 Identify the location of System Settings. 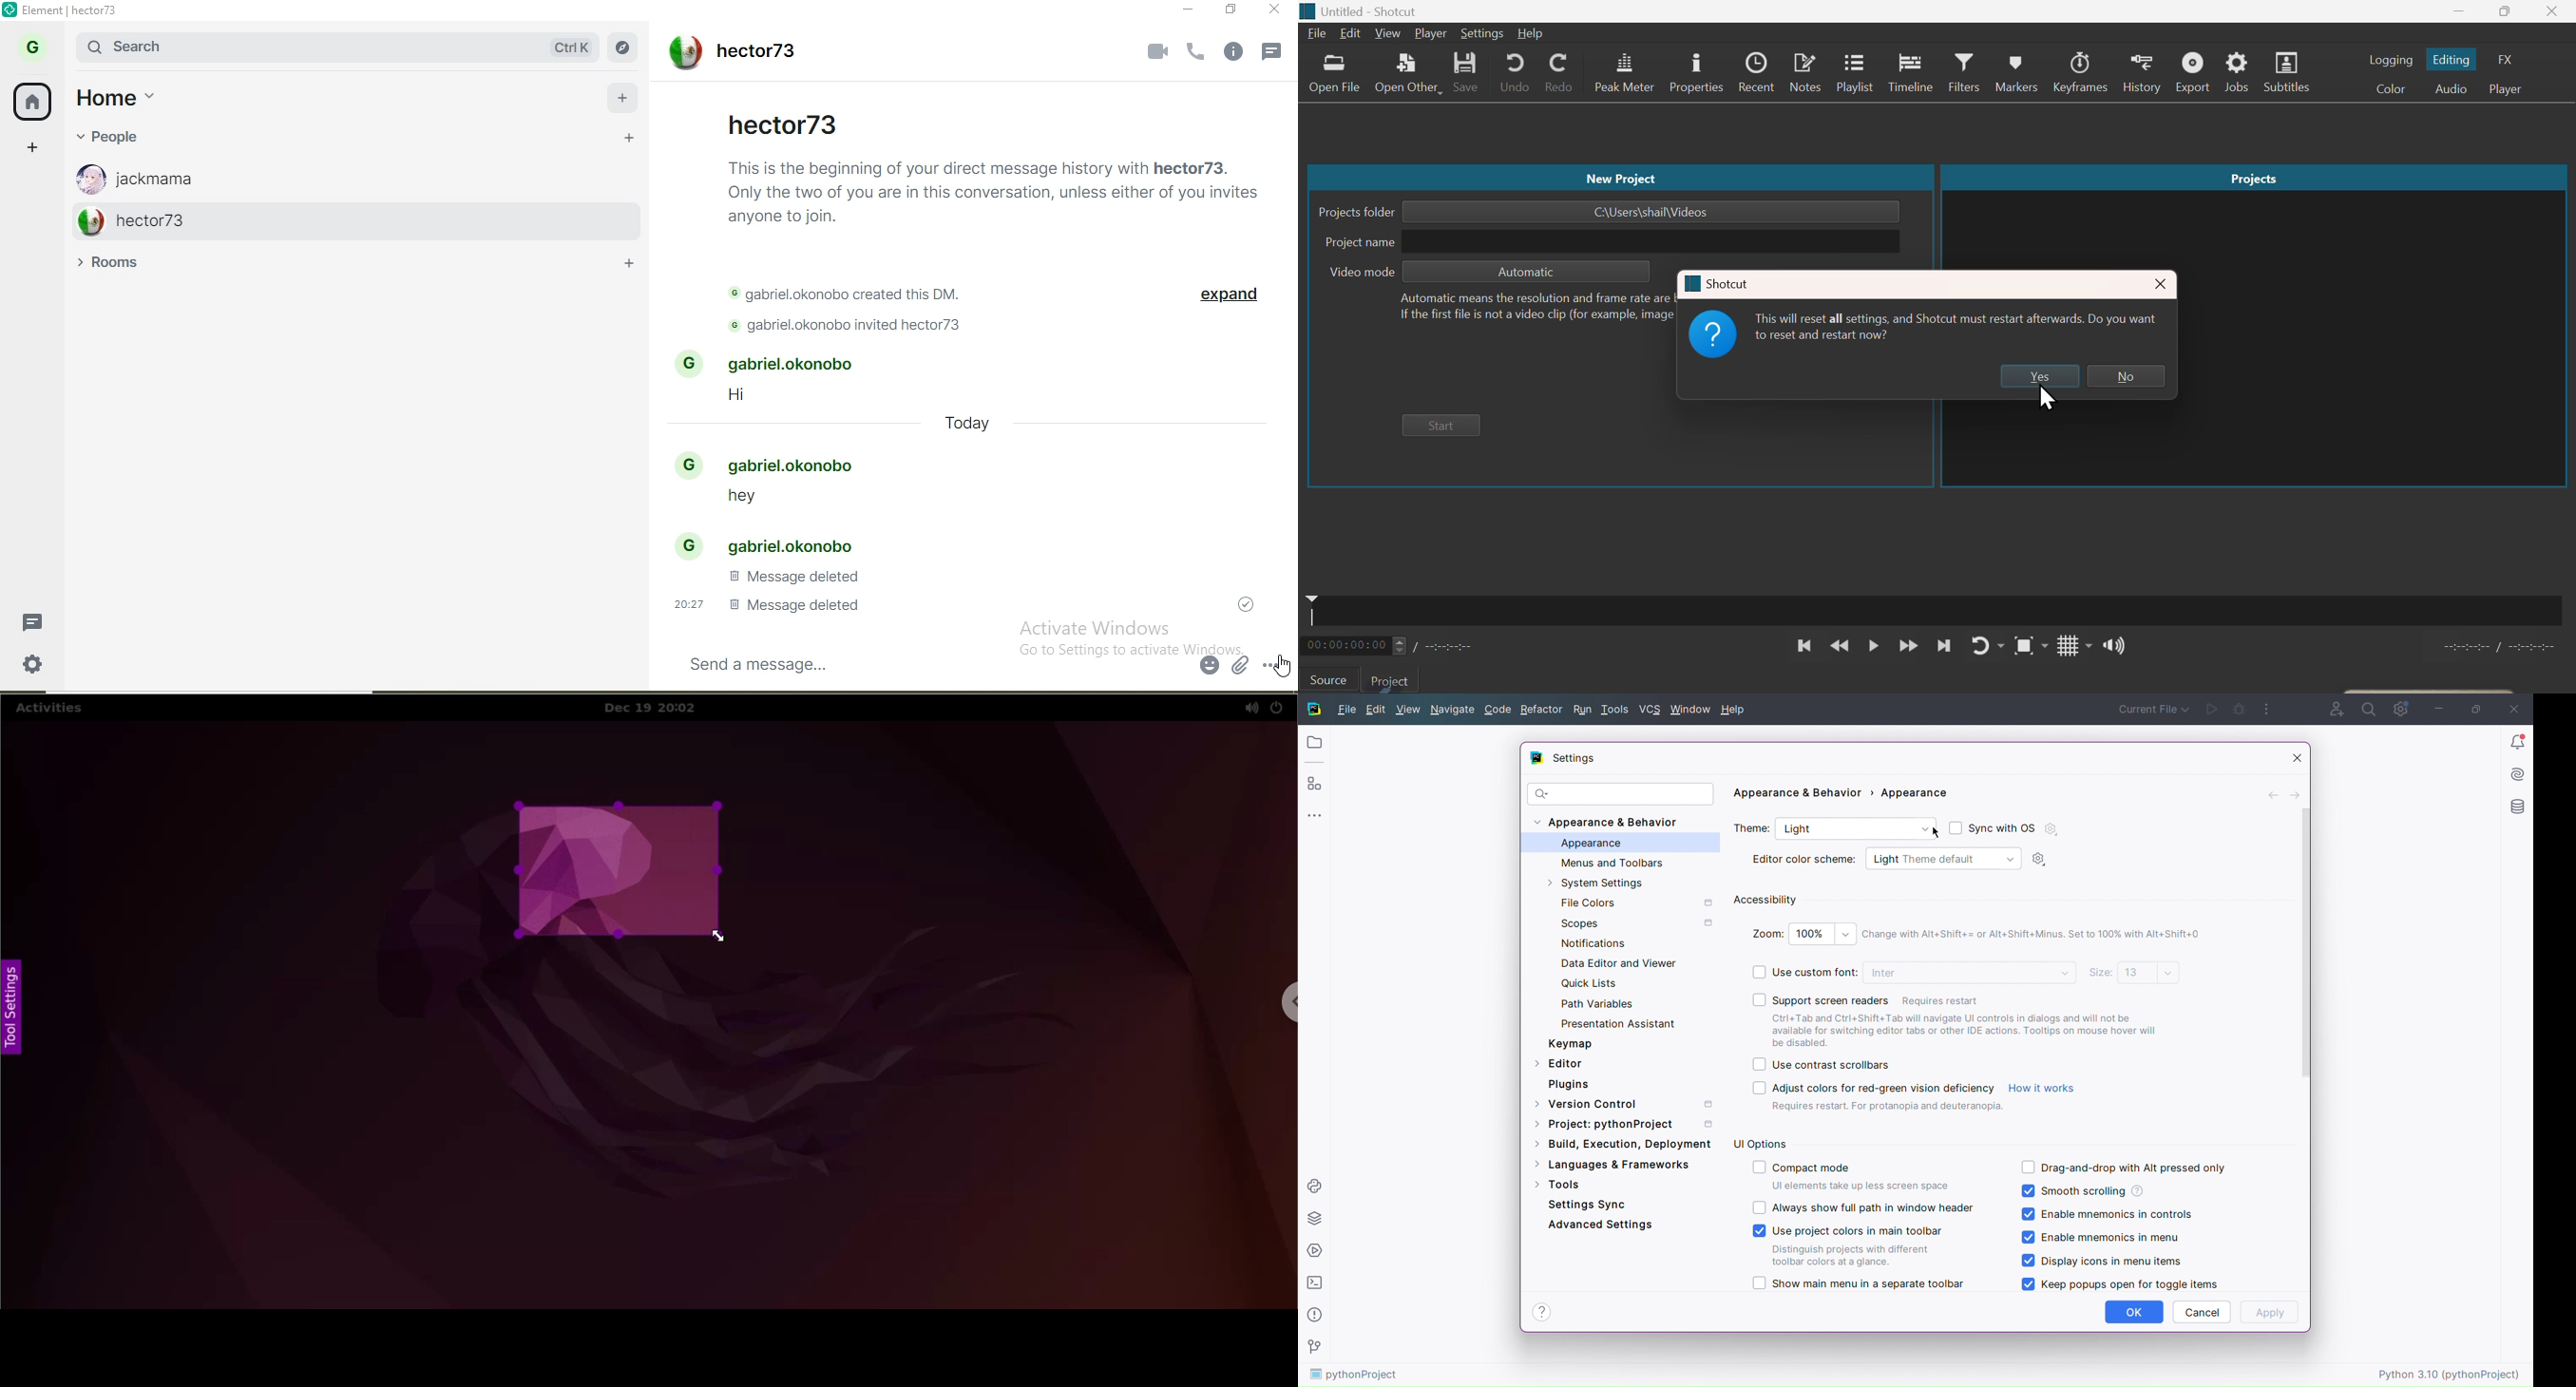
(1607, 884).